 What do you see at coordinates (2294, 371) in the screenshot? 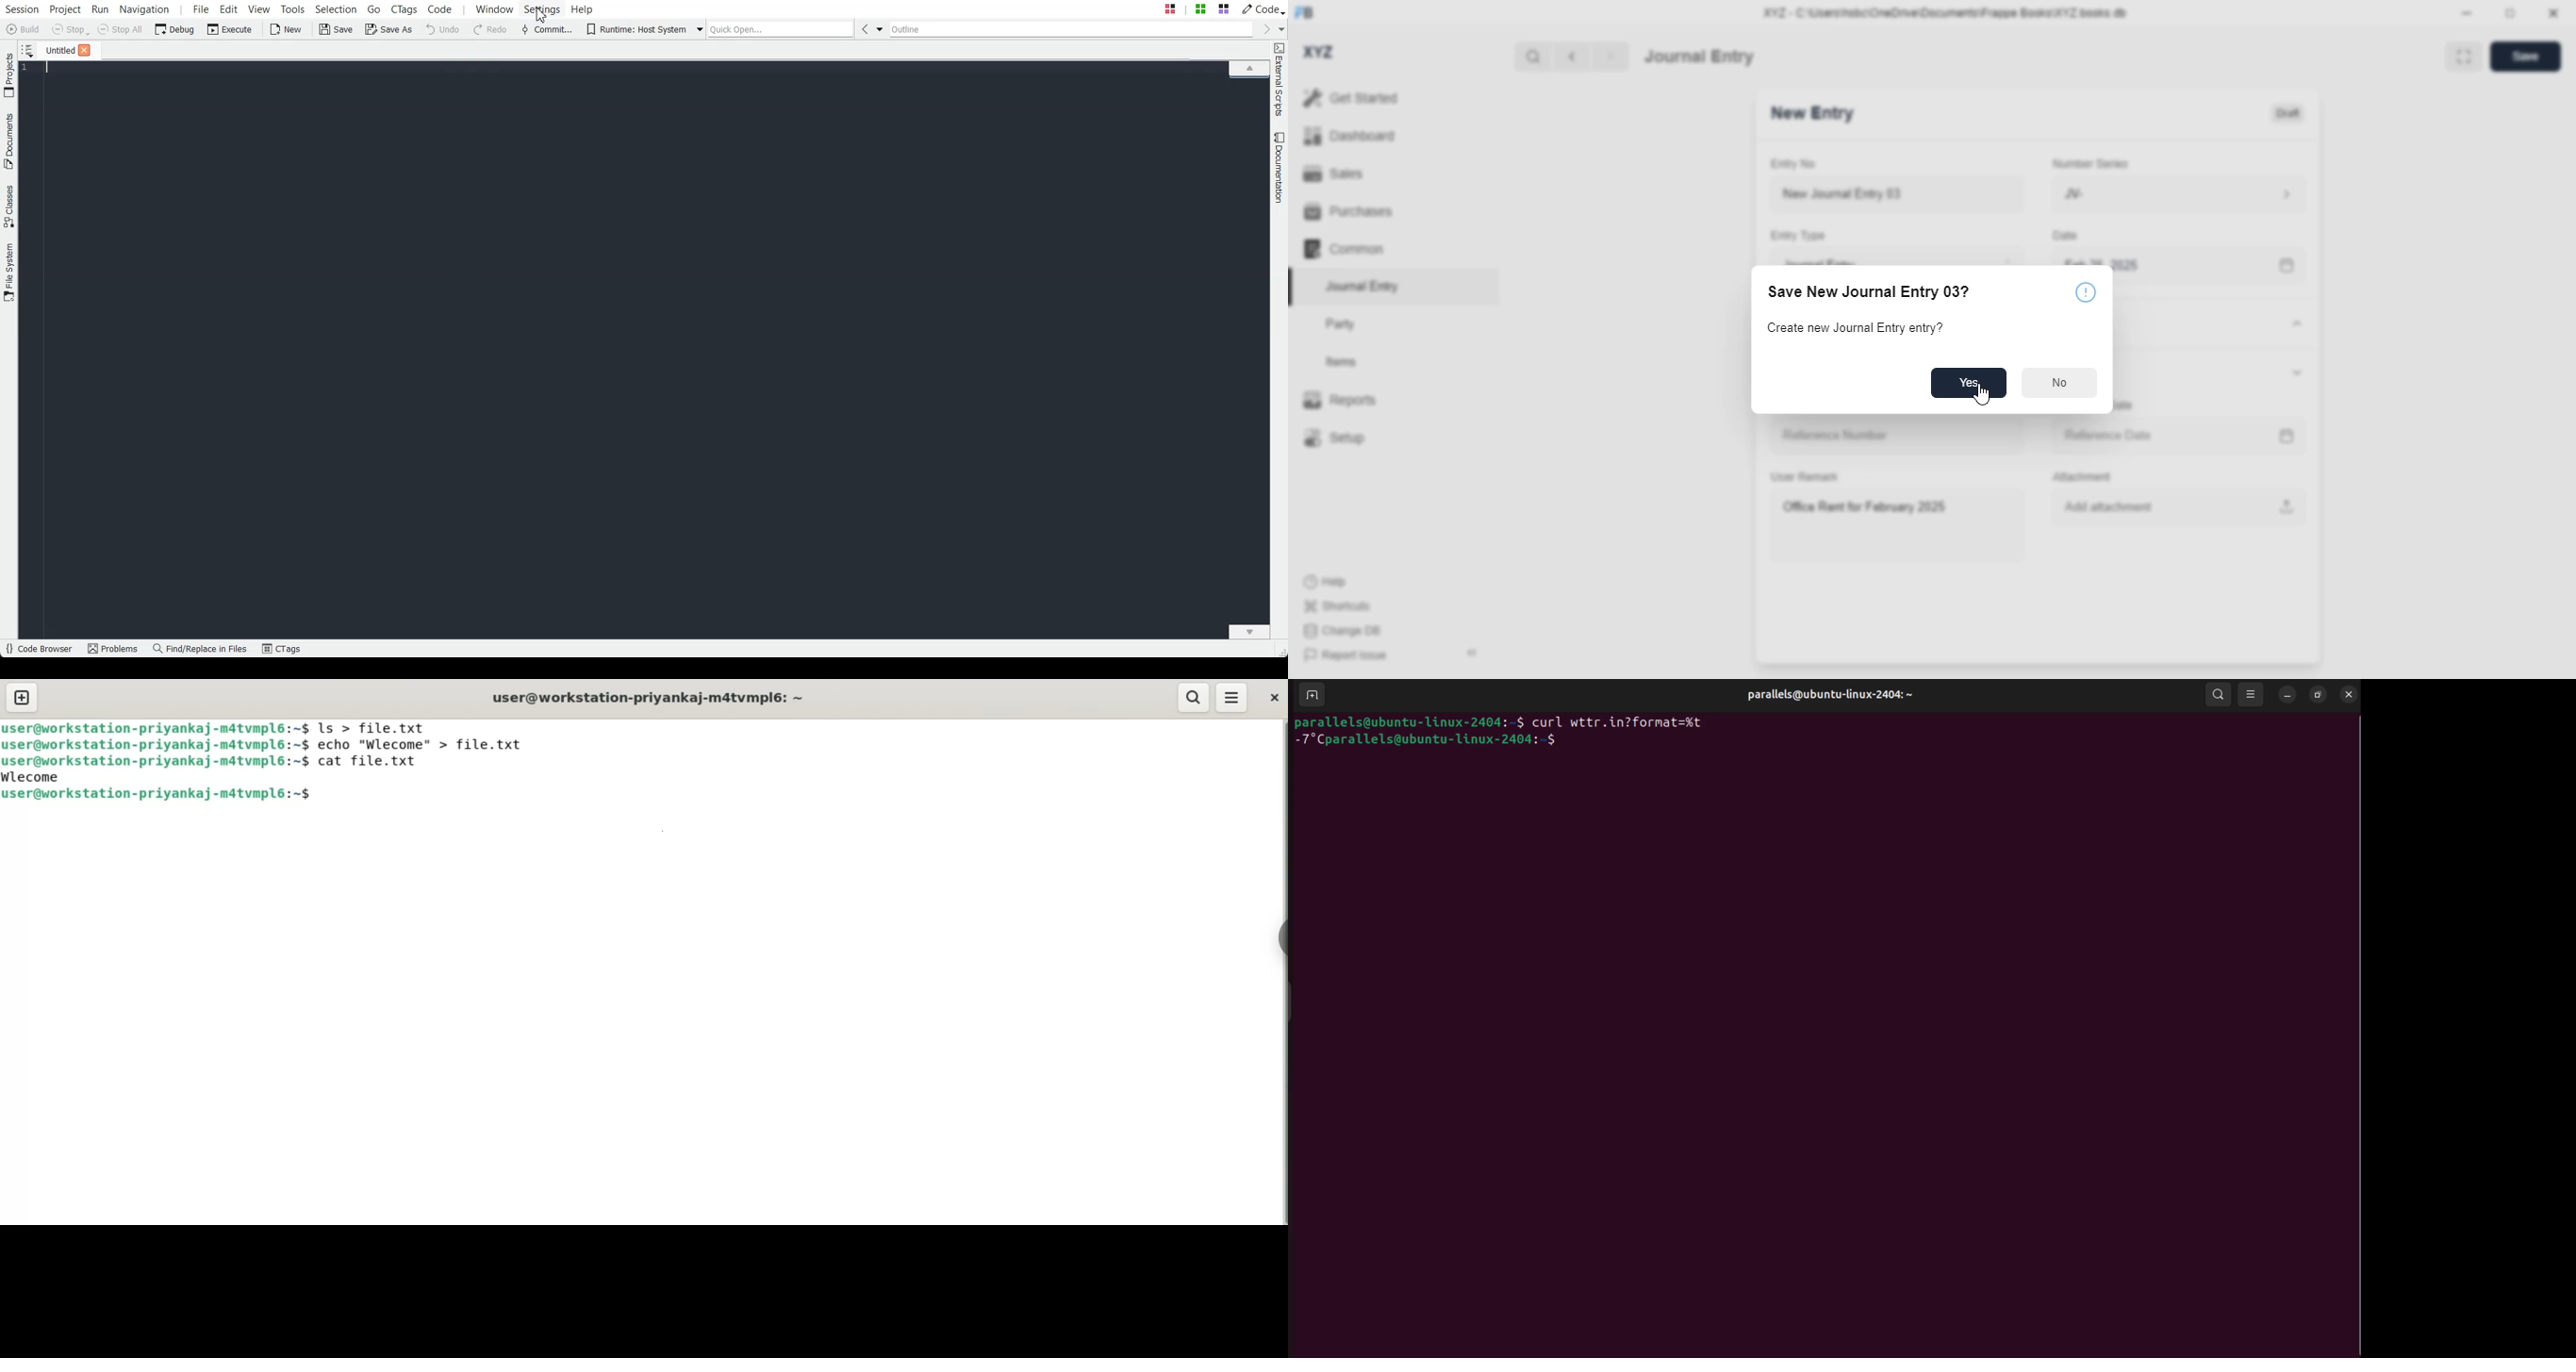
I see `toggle expand/collapse` at bounding box center [2294, 371].